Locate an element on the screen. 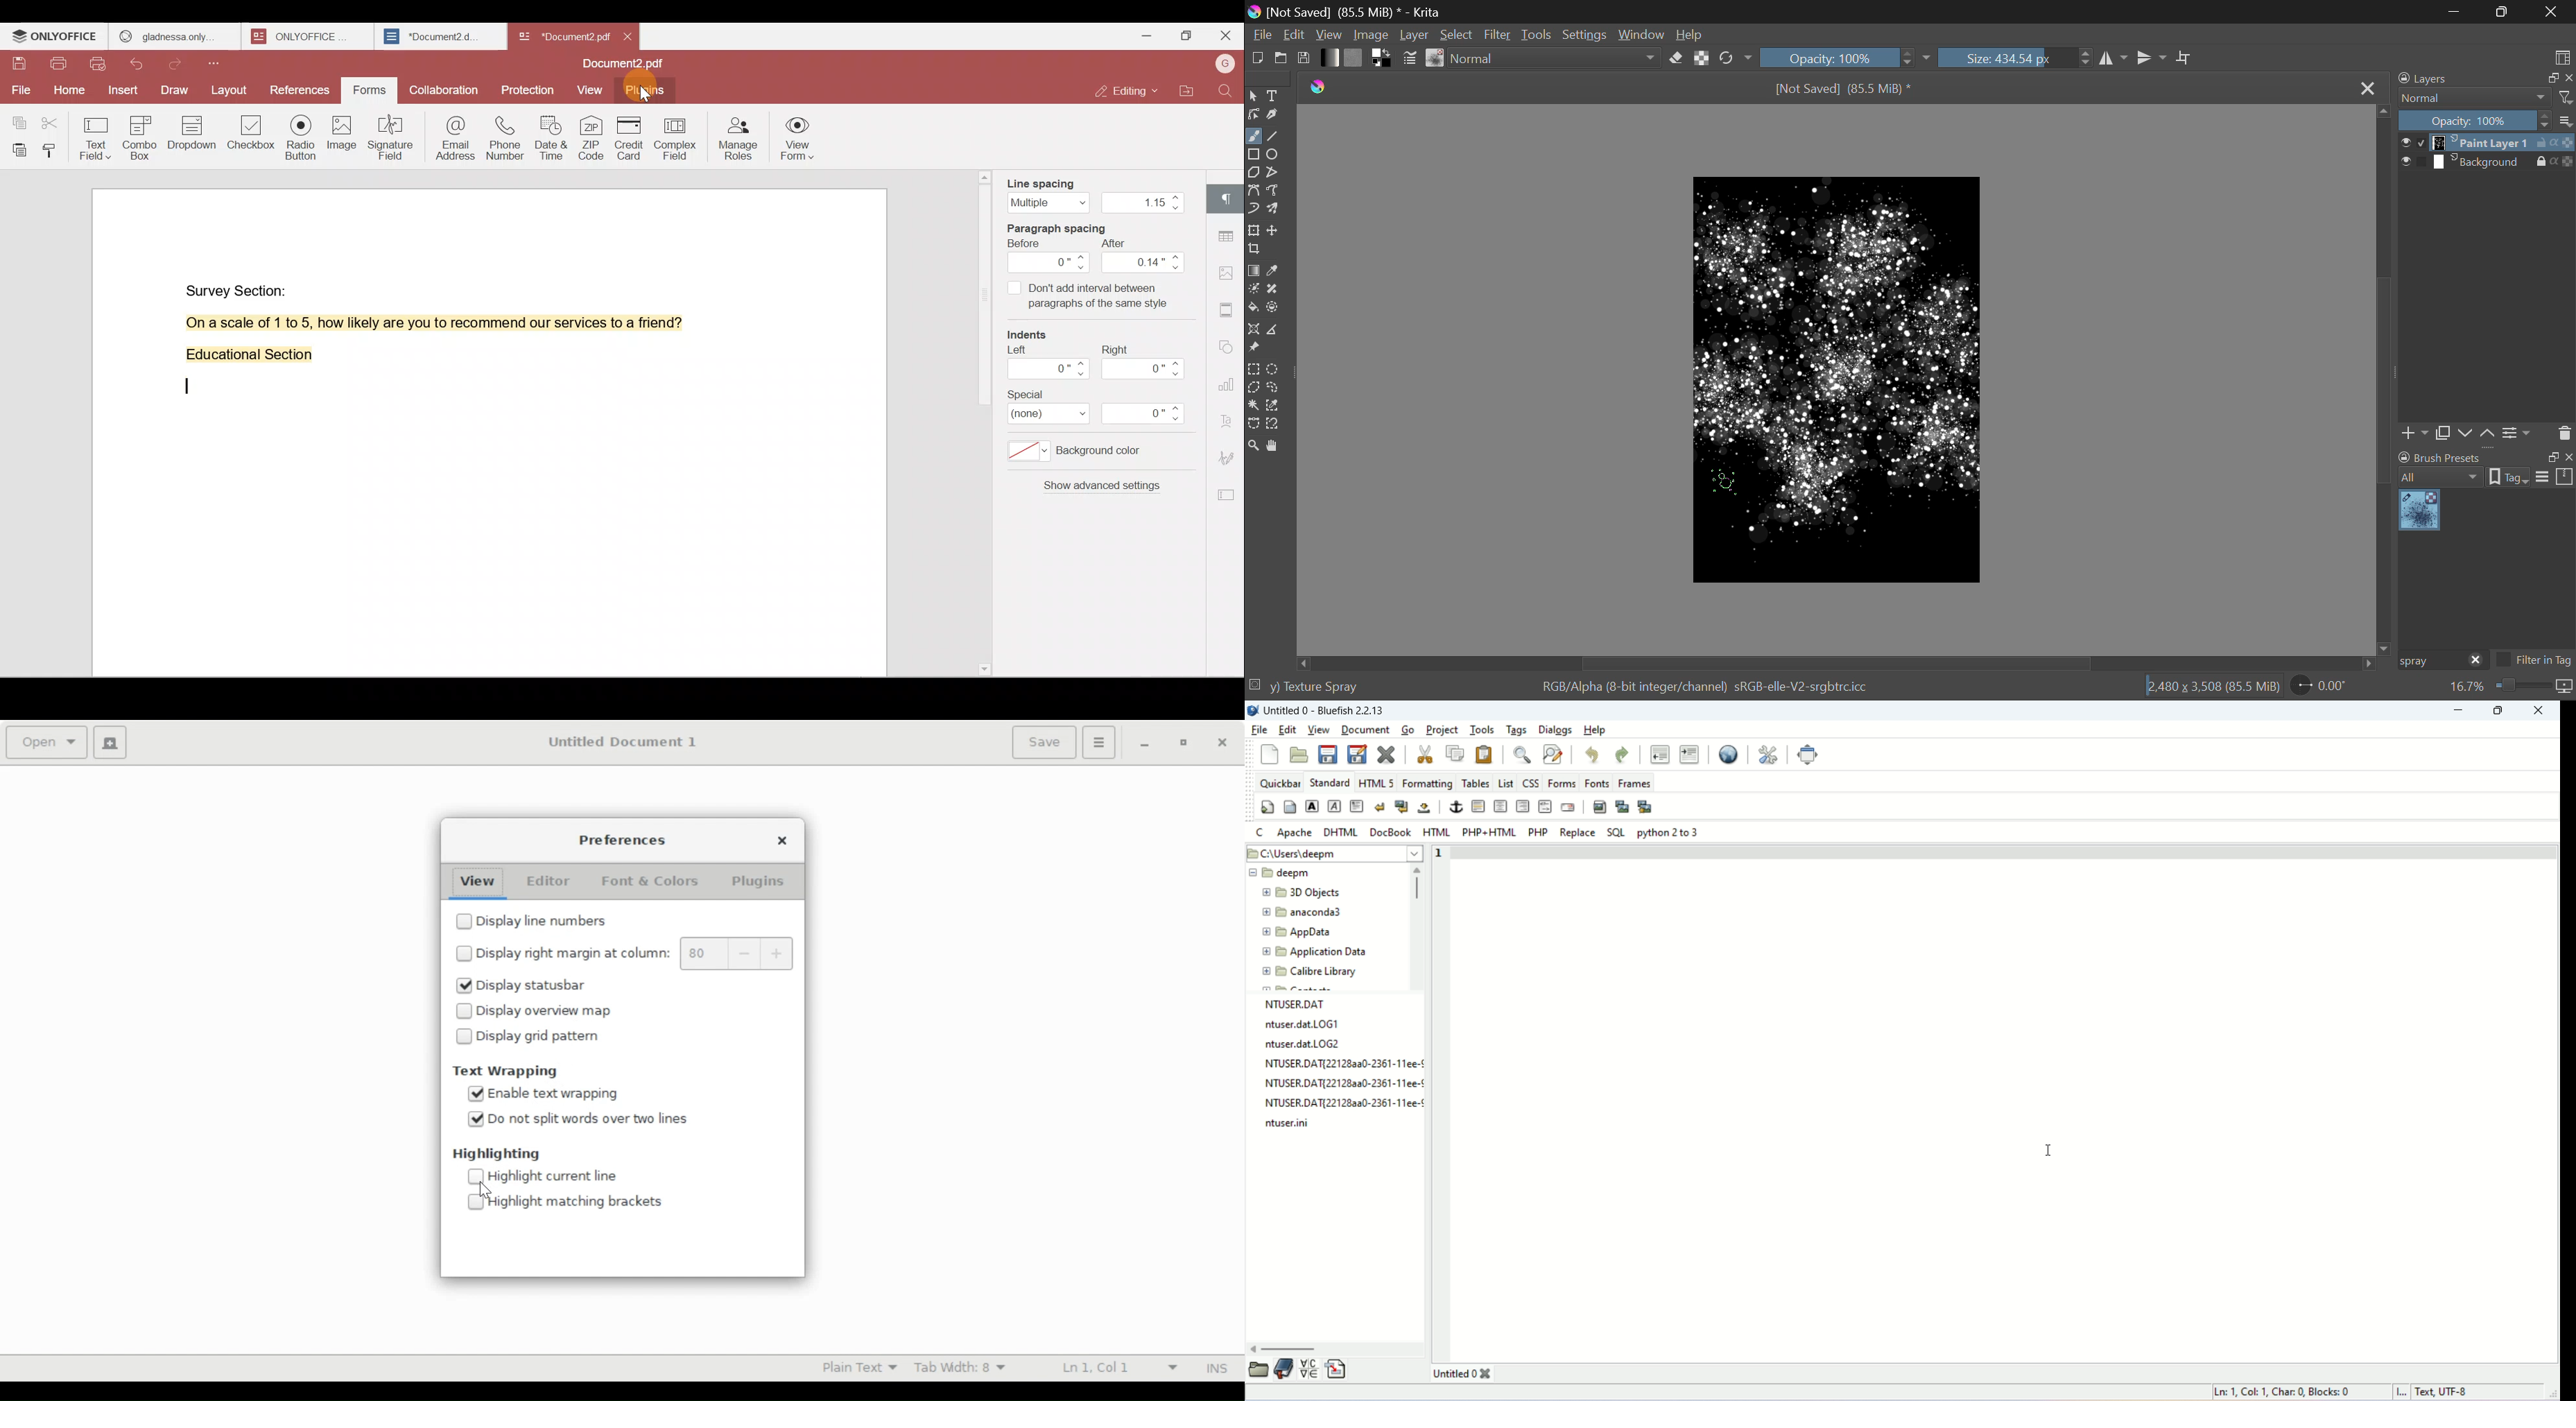 This screenshot has width=2576, height=1428. layer 2 is located at coordinates (2482, 162).